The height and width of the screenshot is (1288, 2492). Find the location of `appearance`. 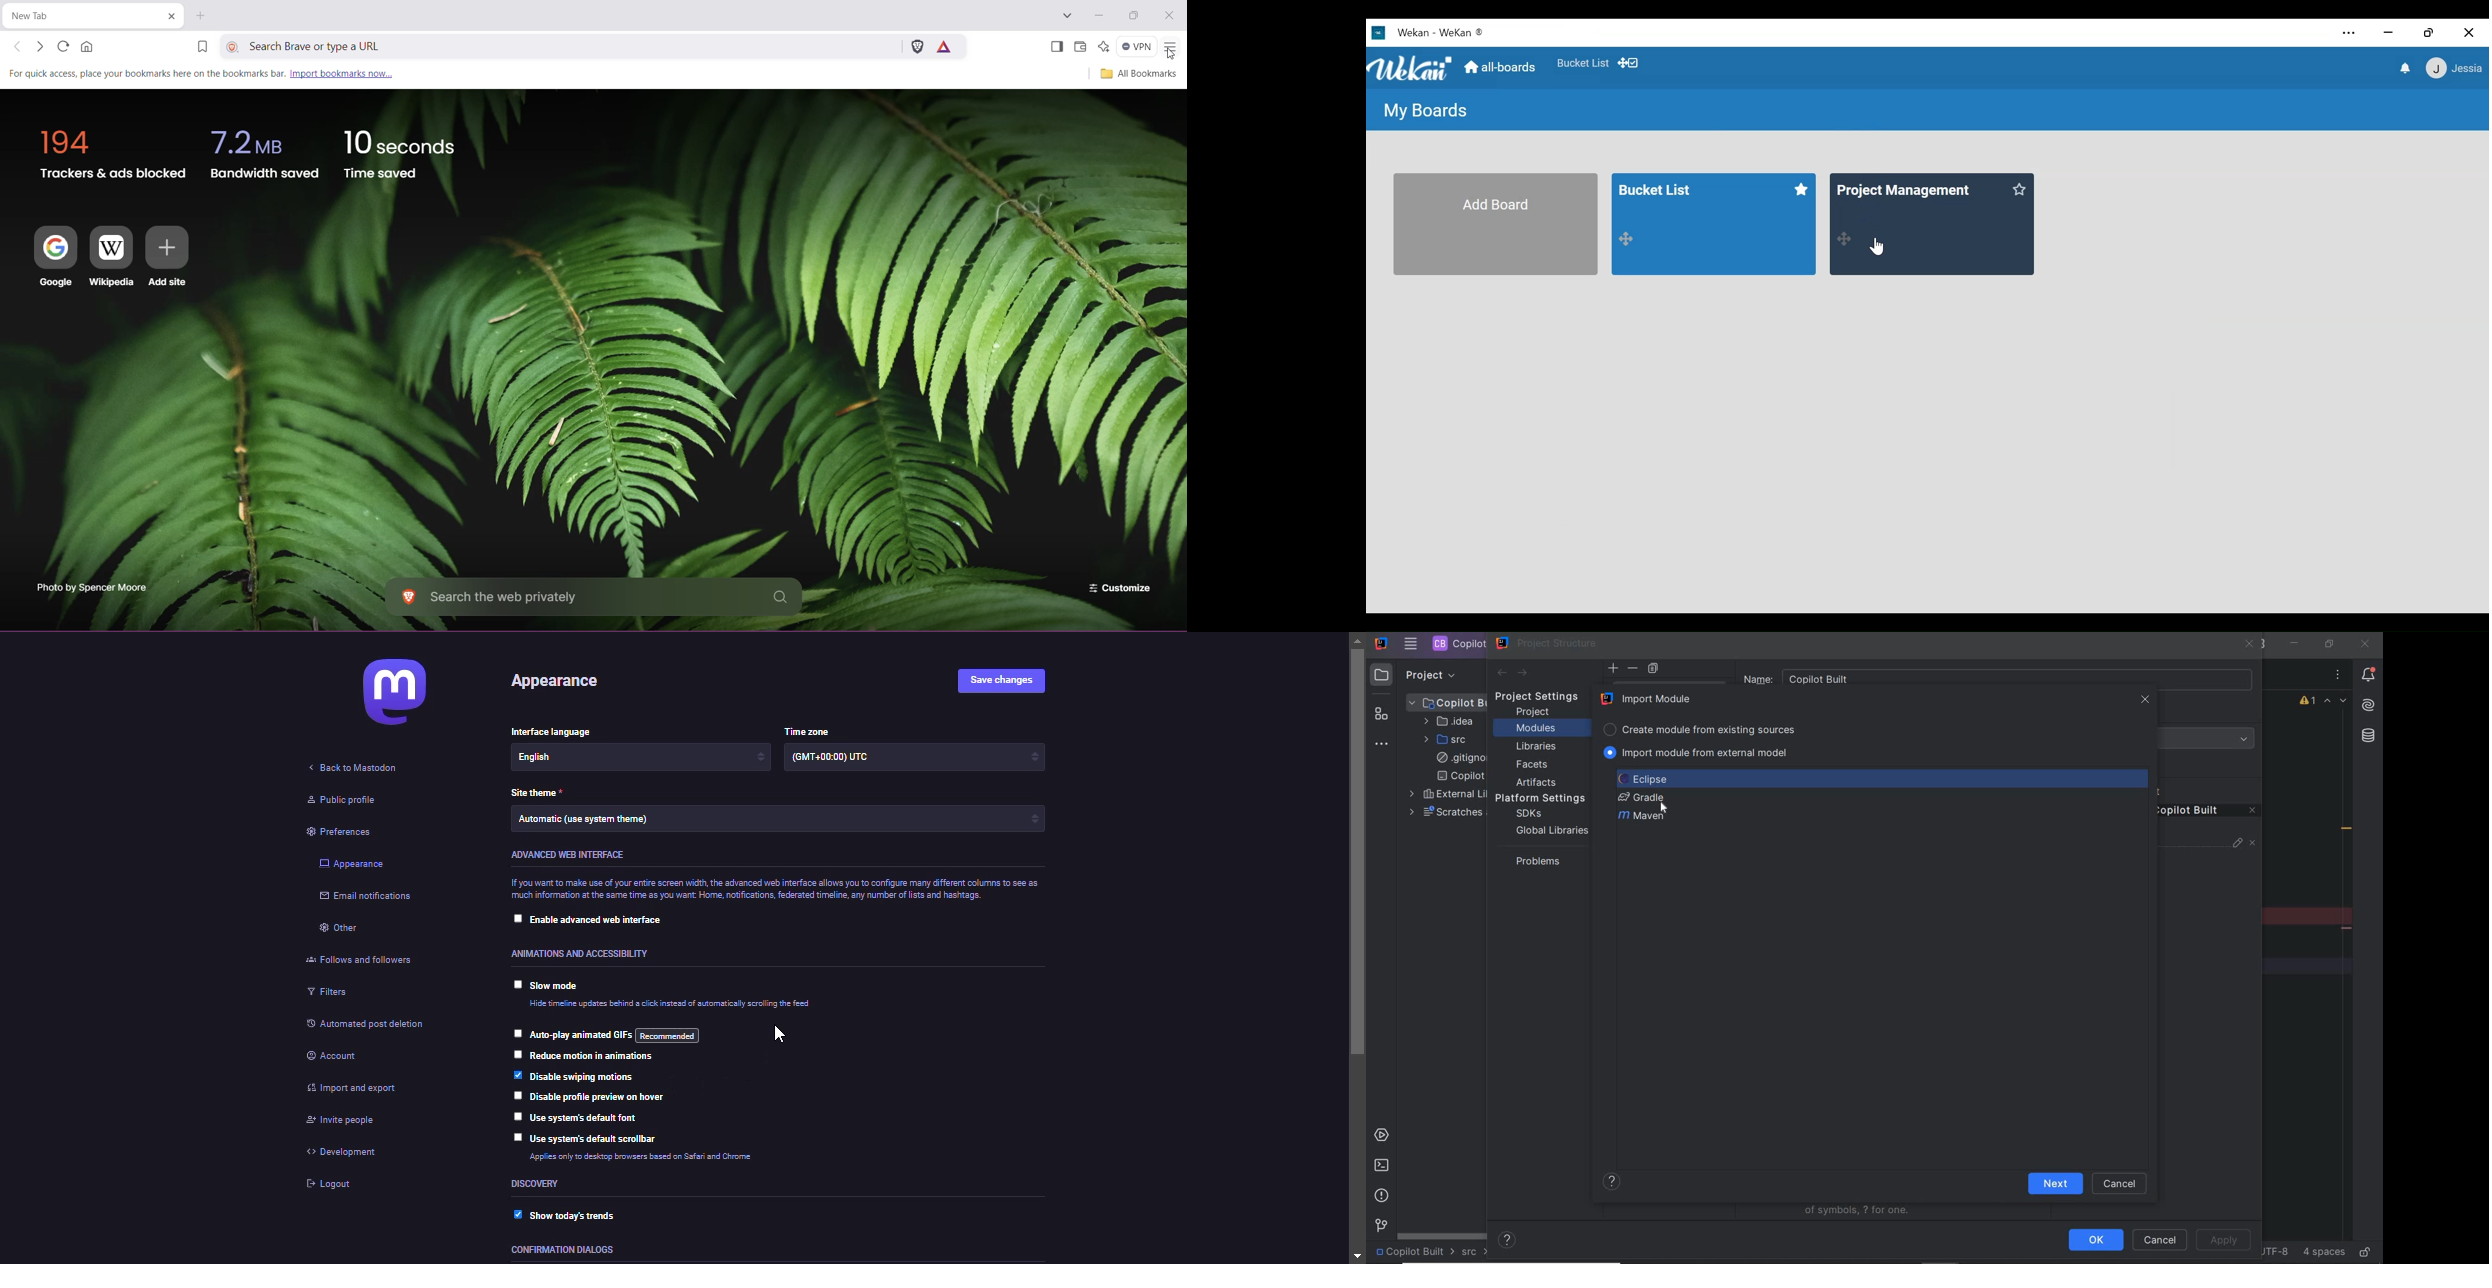

appearance is located at coordinates (556, 681).